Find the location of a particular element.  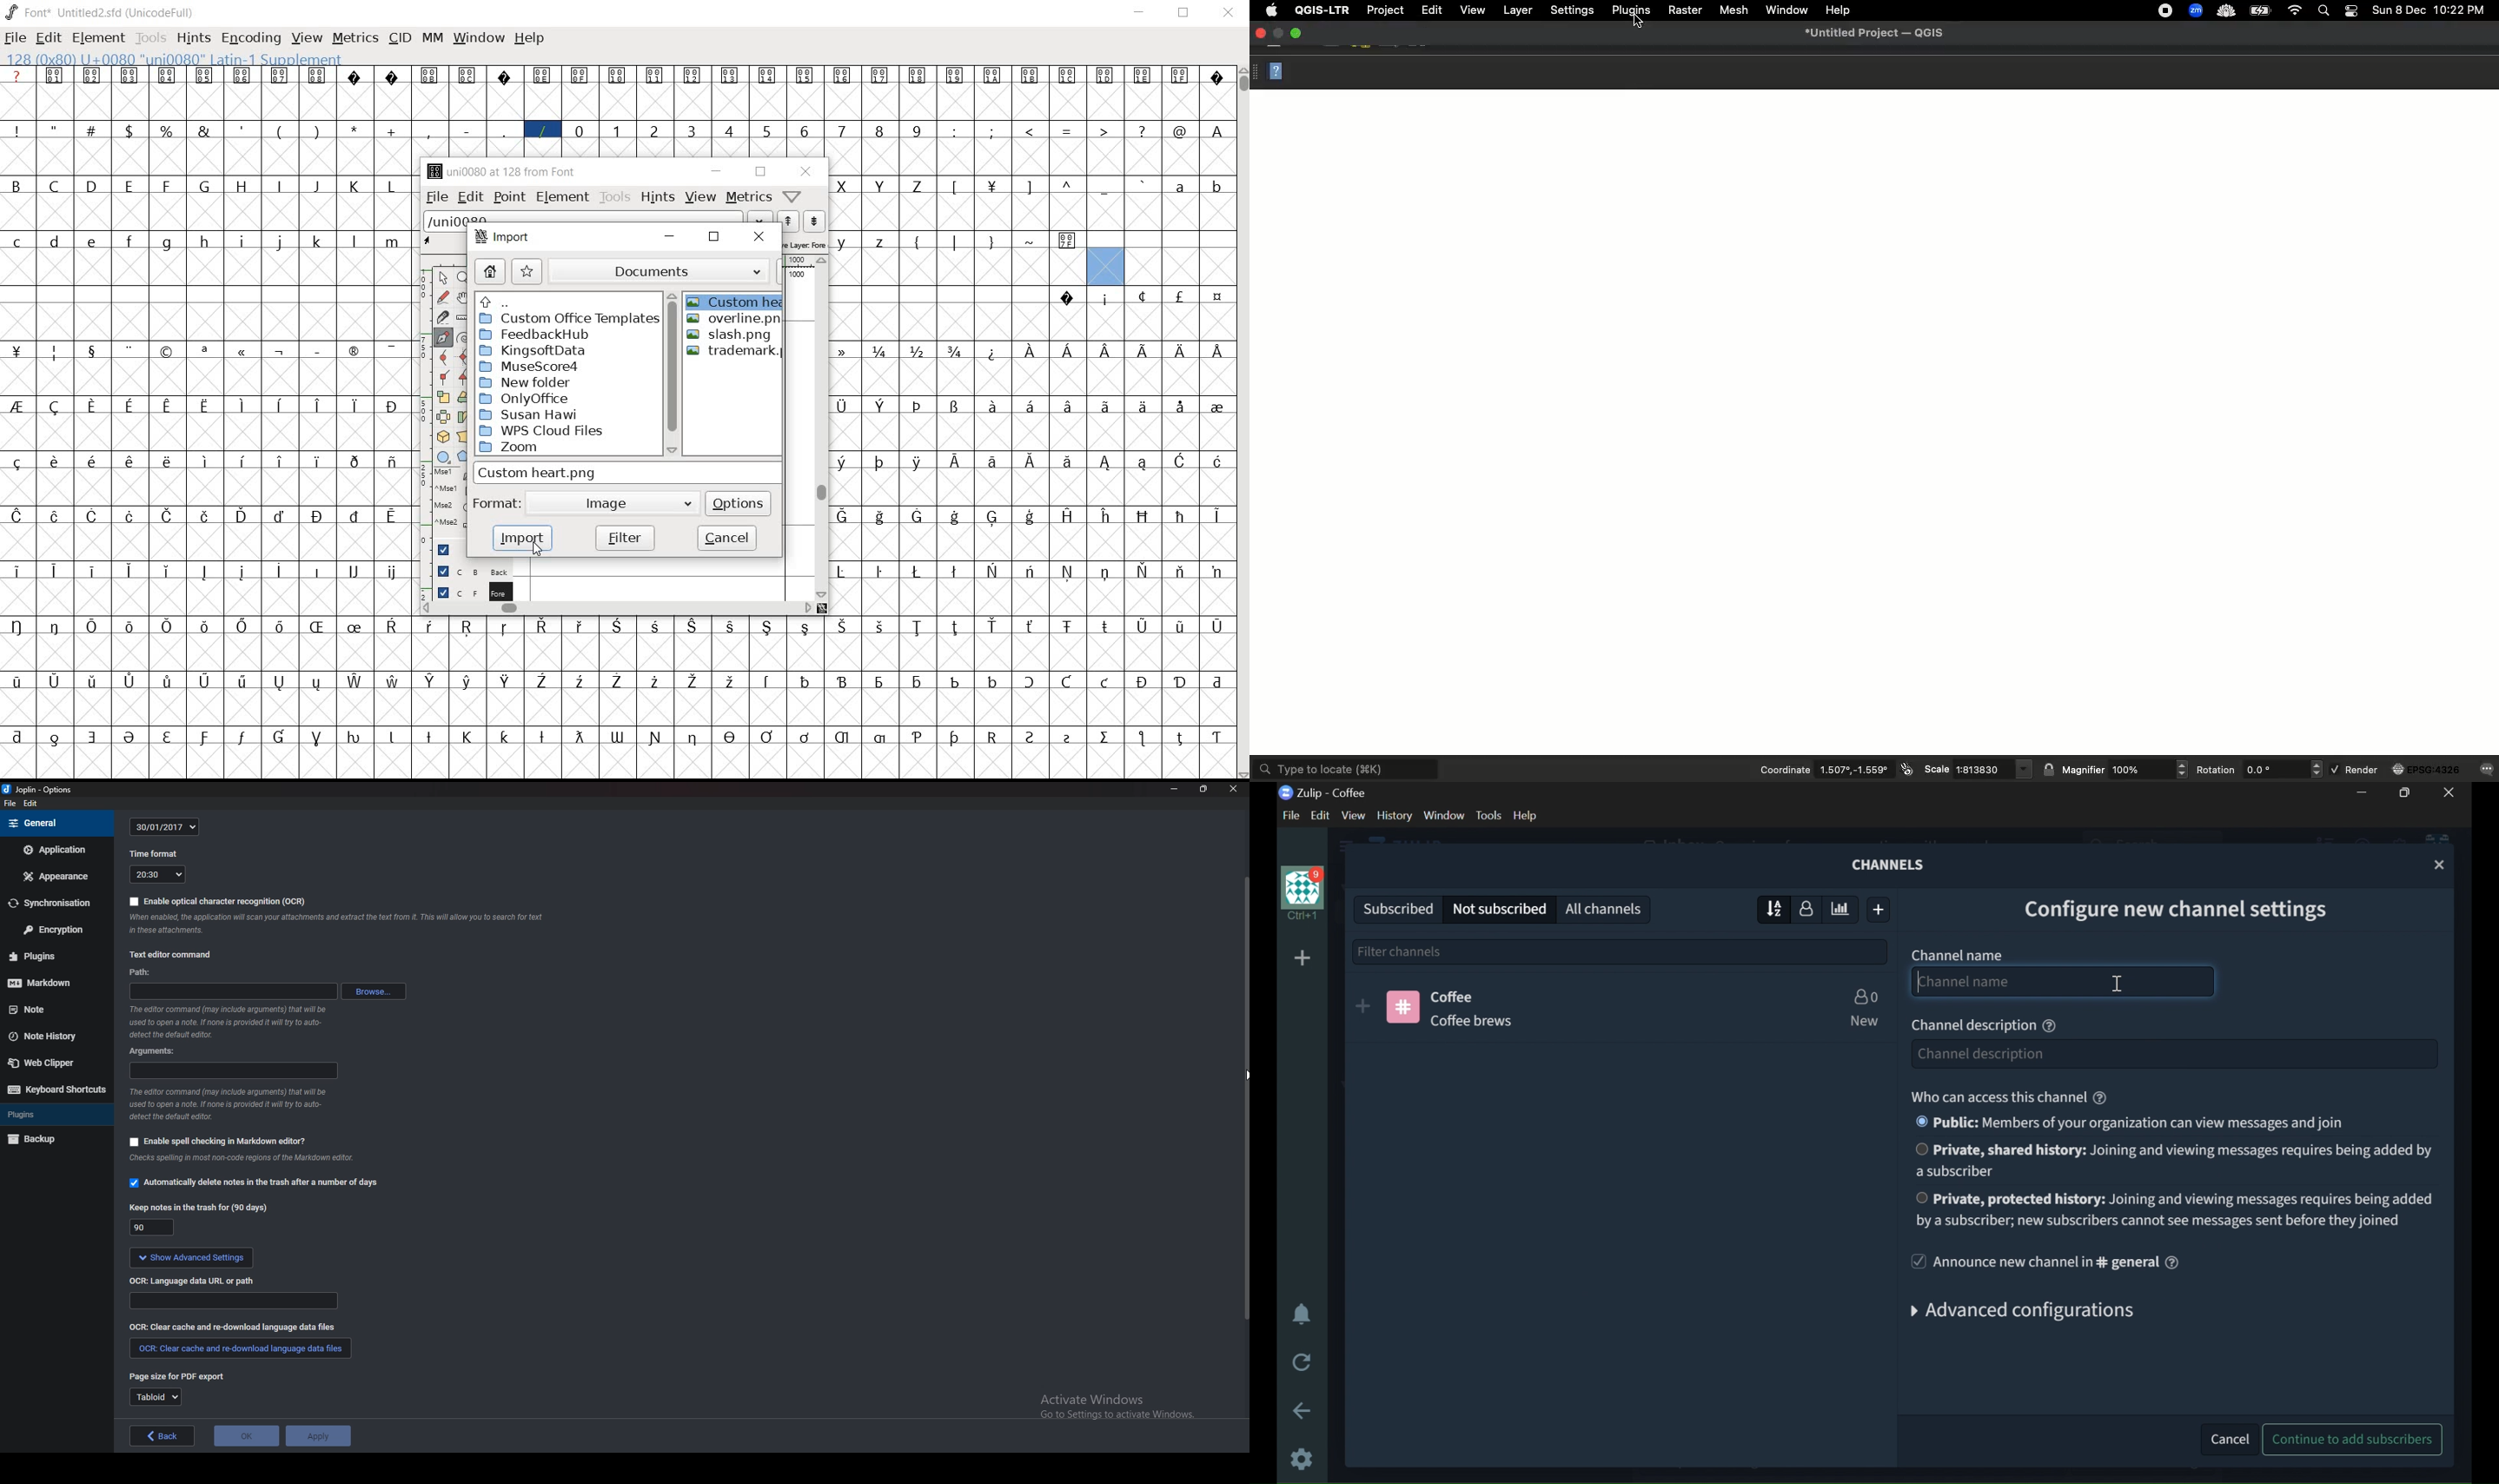

Encryption is located at coordinates (53, 930).